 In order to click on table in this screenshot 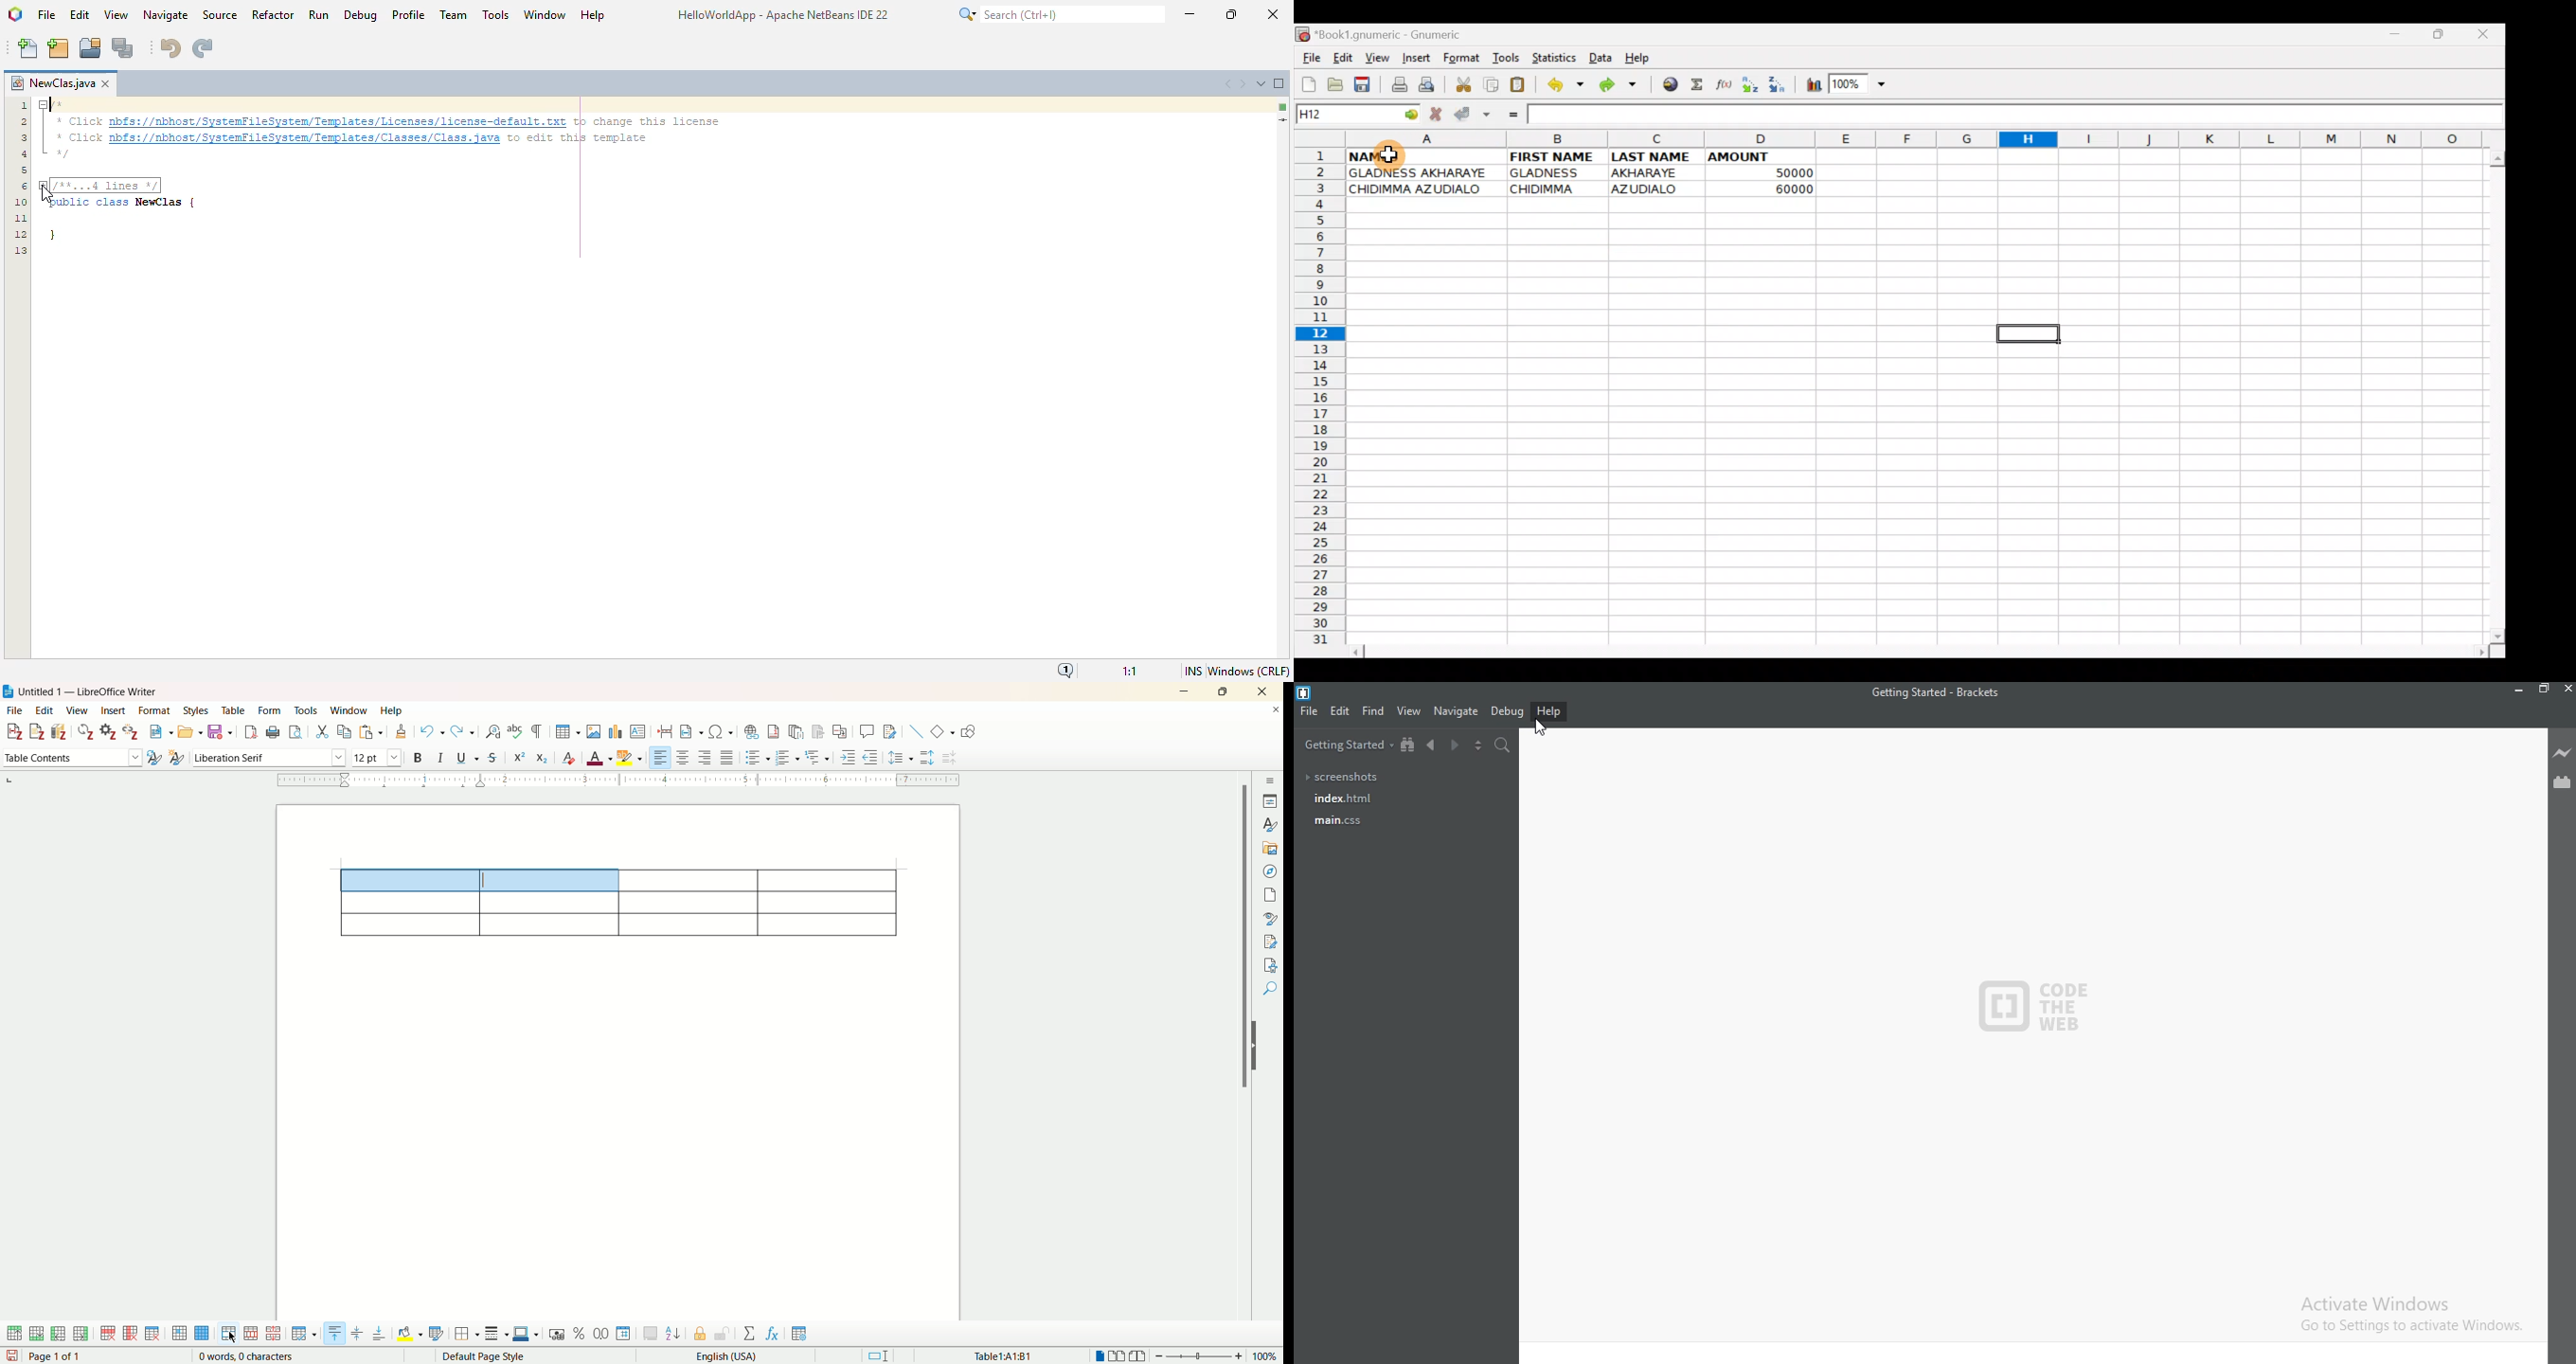, I will do `click(235, 709)`.